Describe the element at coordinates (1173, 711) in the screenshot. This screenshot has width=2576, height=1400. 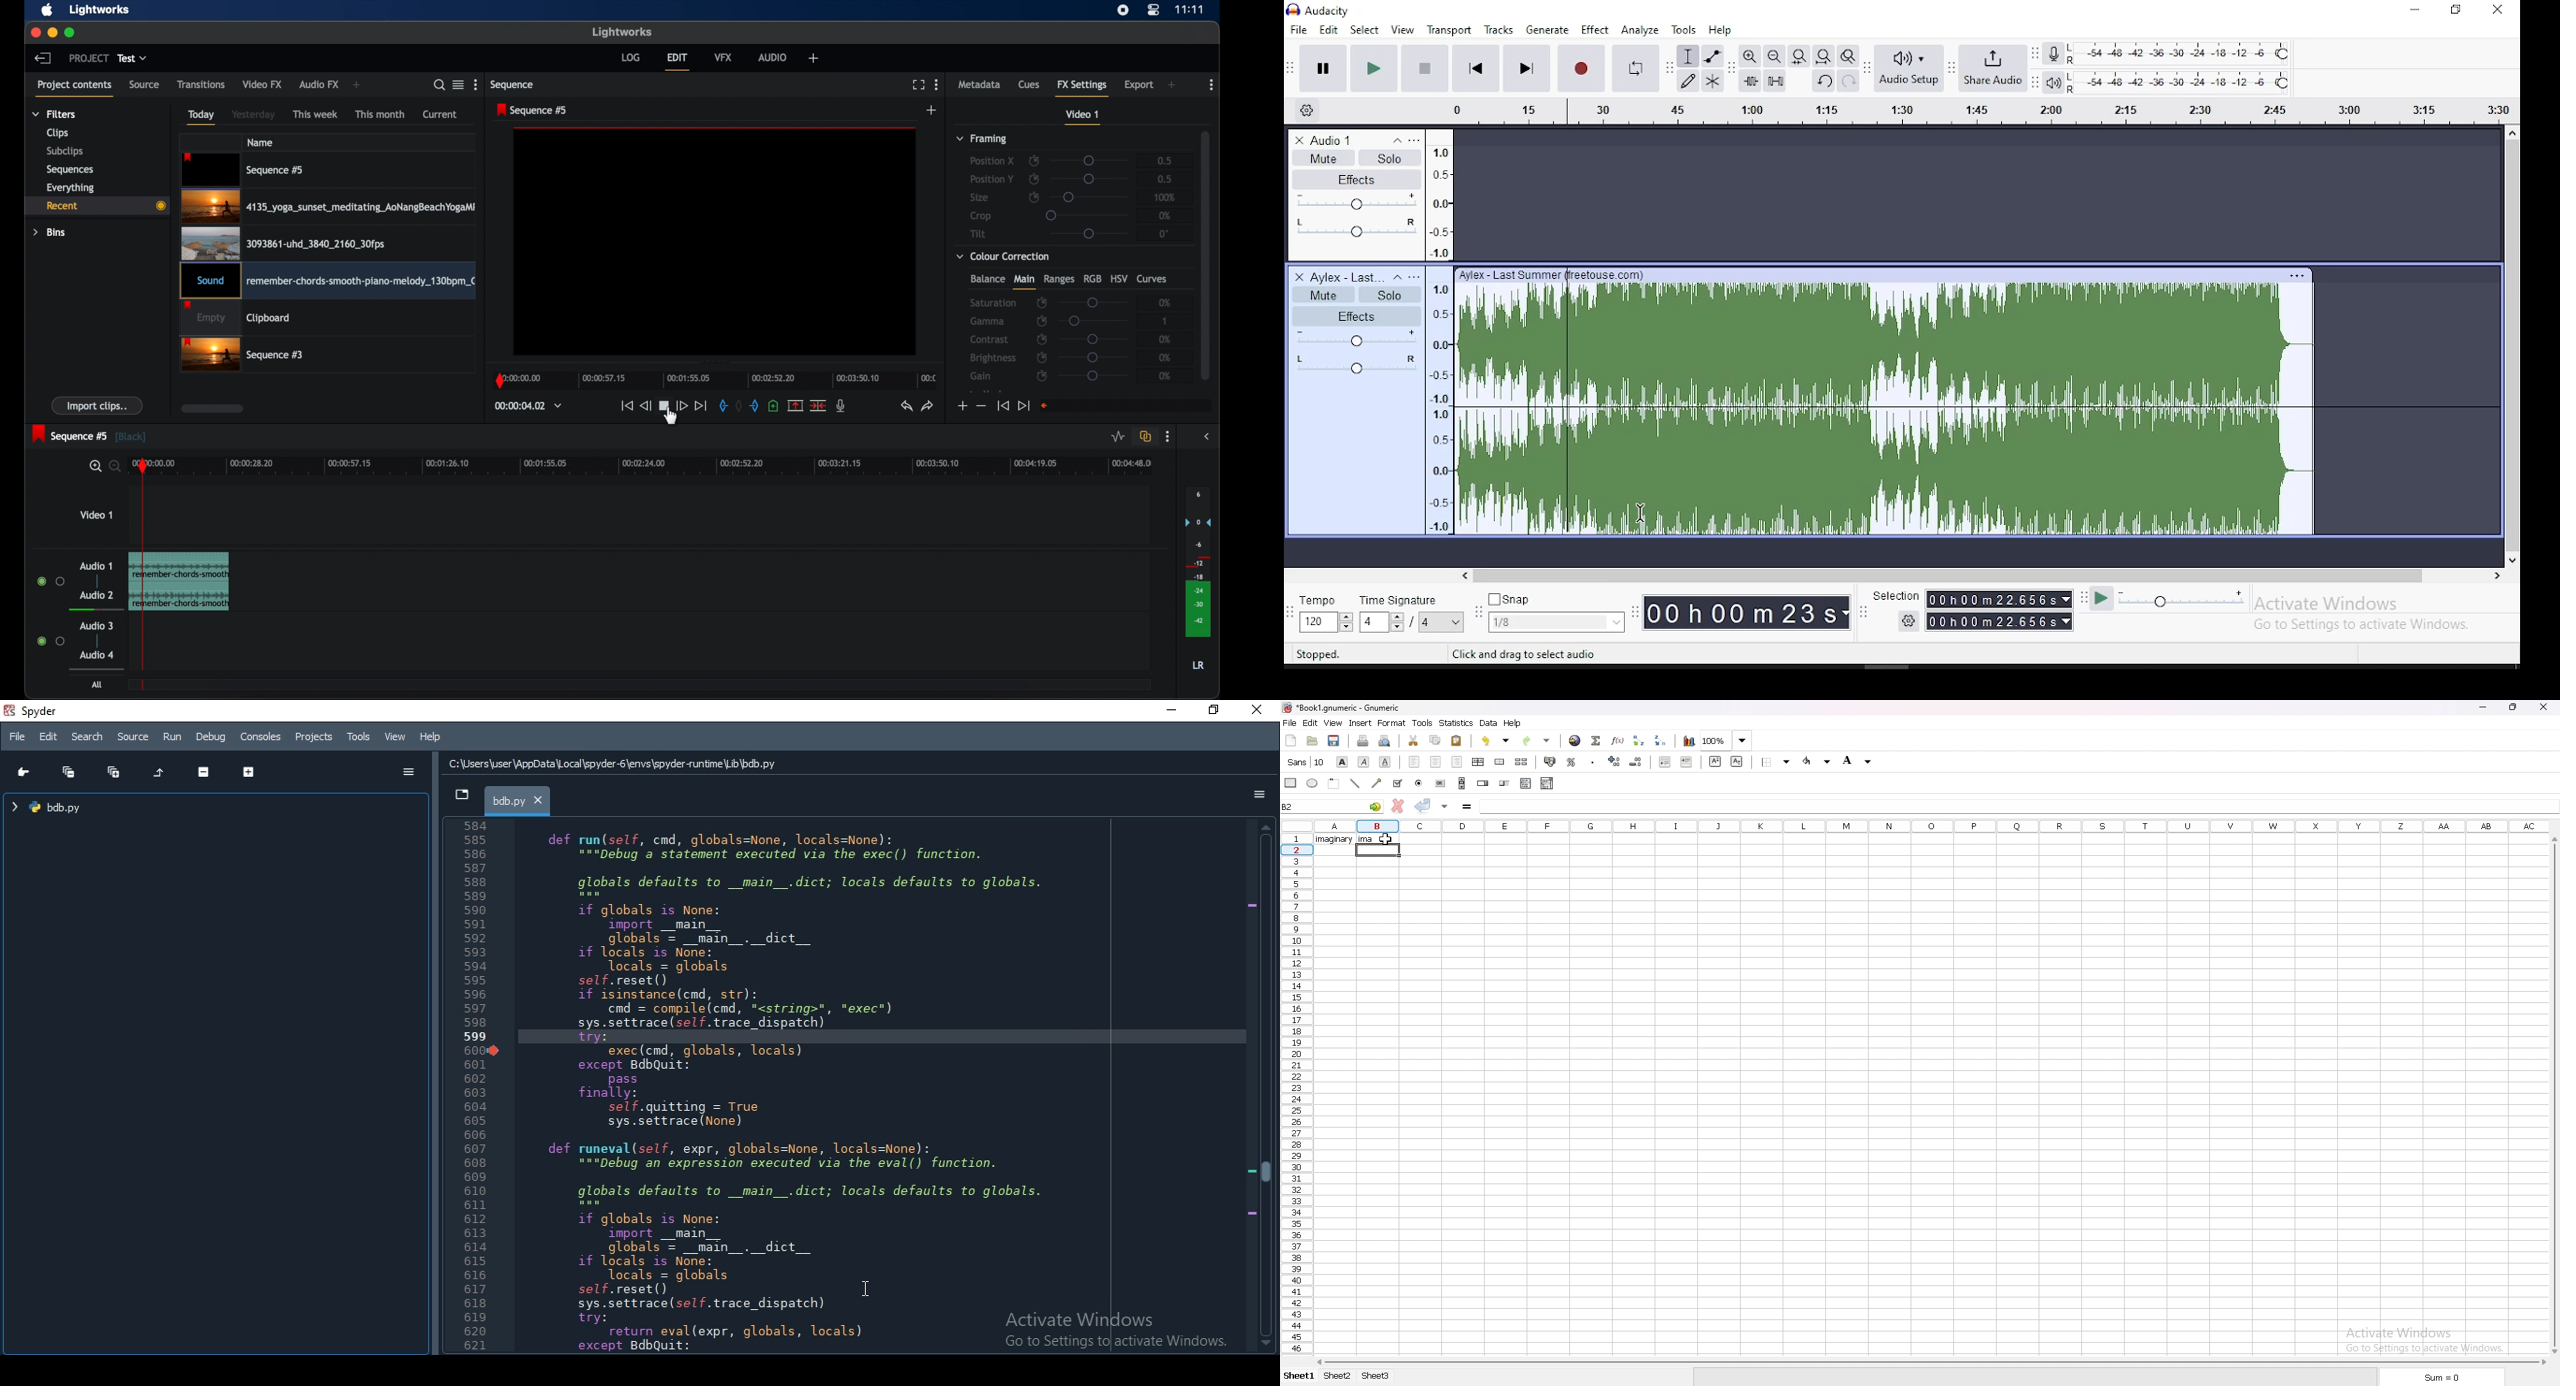
I see `minimize` at that location.